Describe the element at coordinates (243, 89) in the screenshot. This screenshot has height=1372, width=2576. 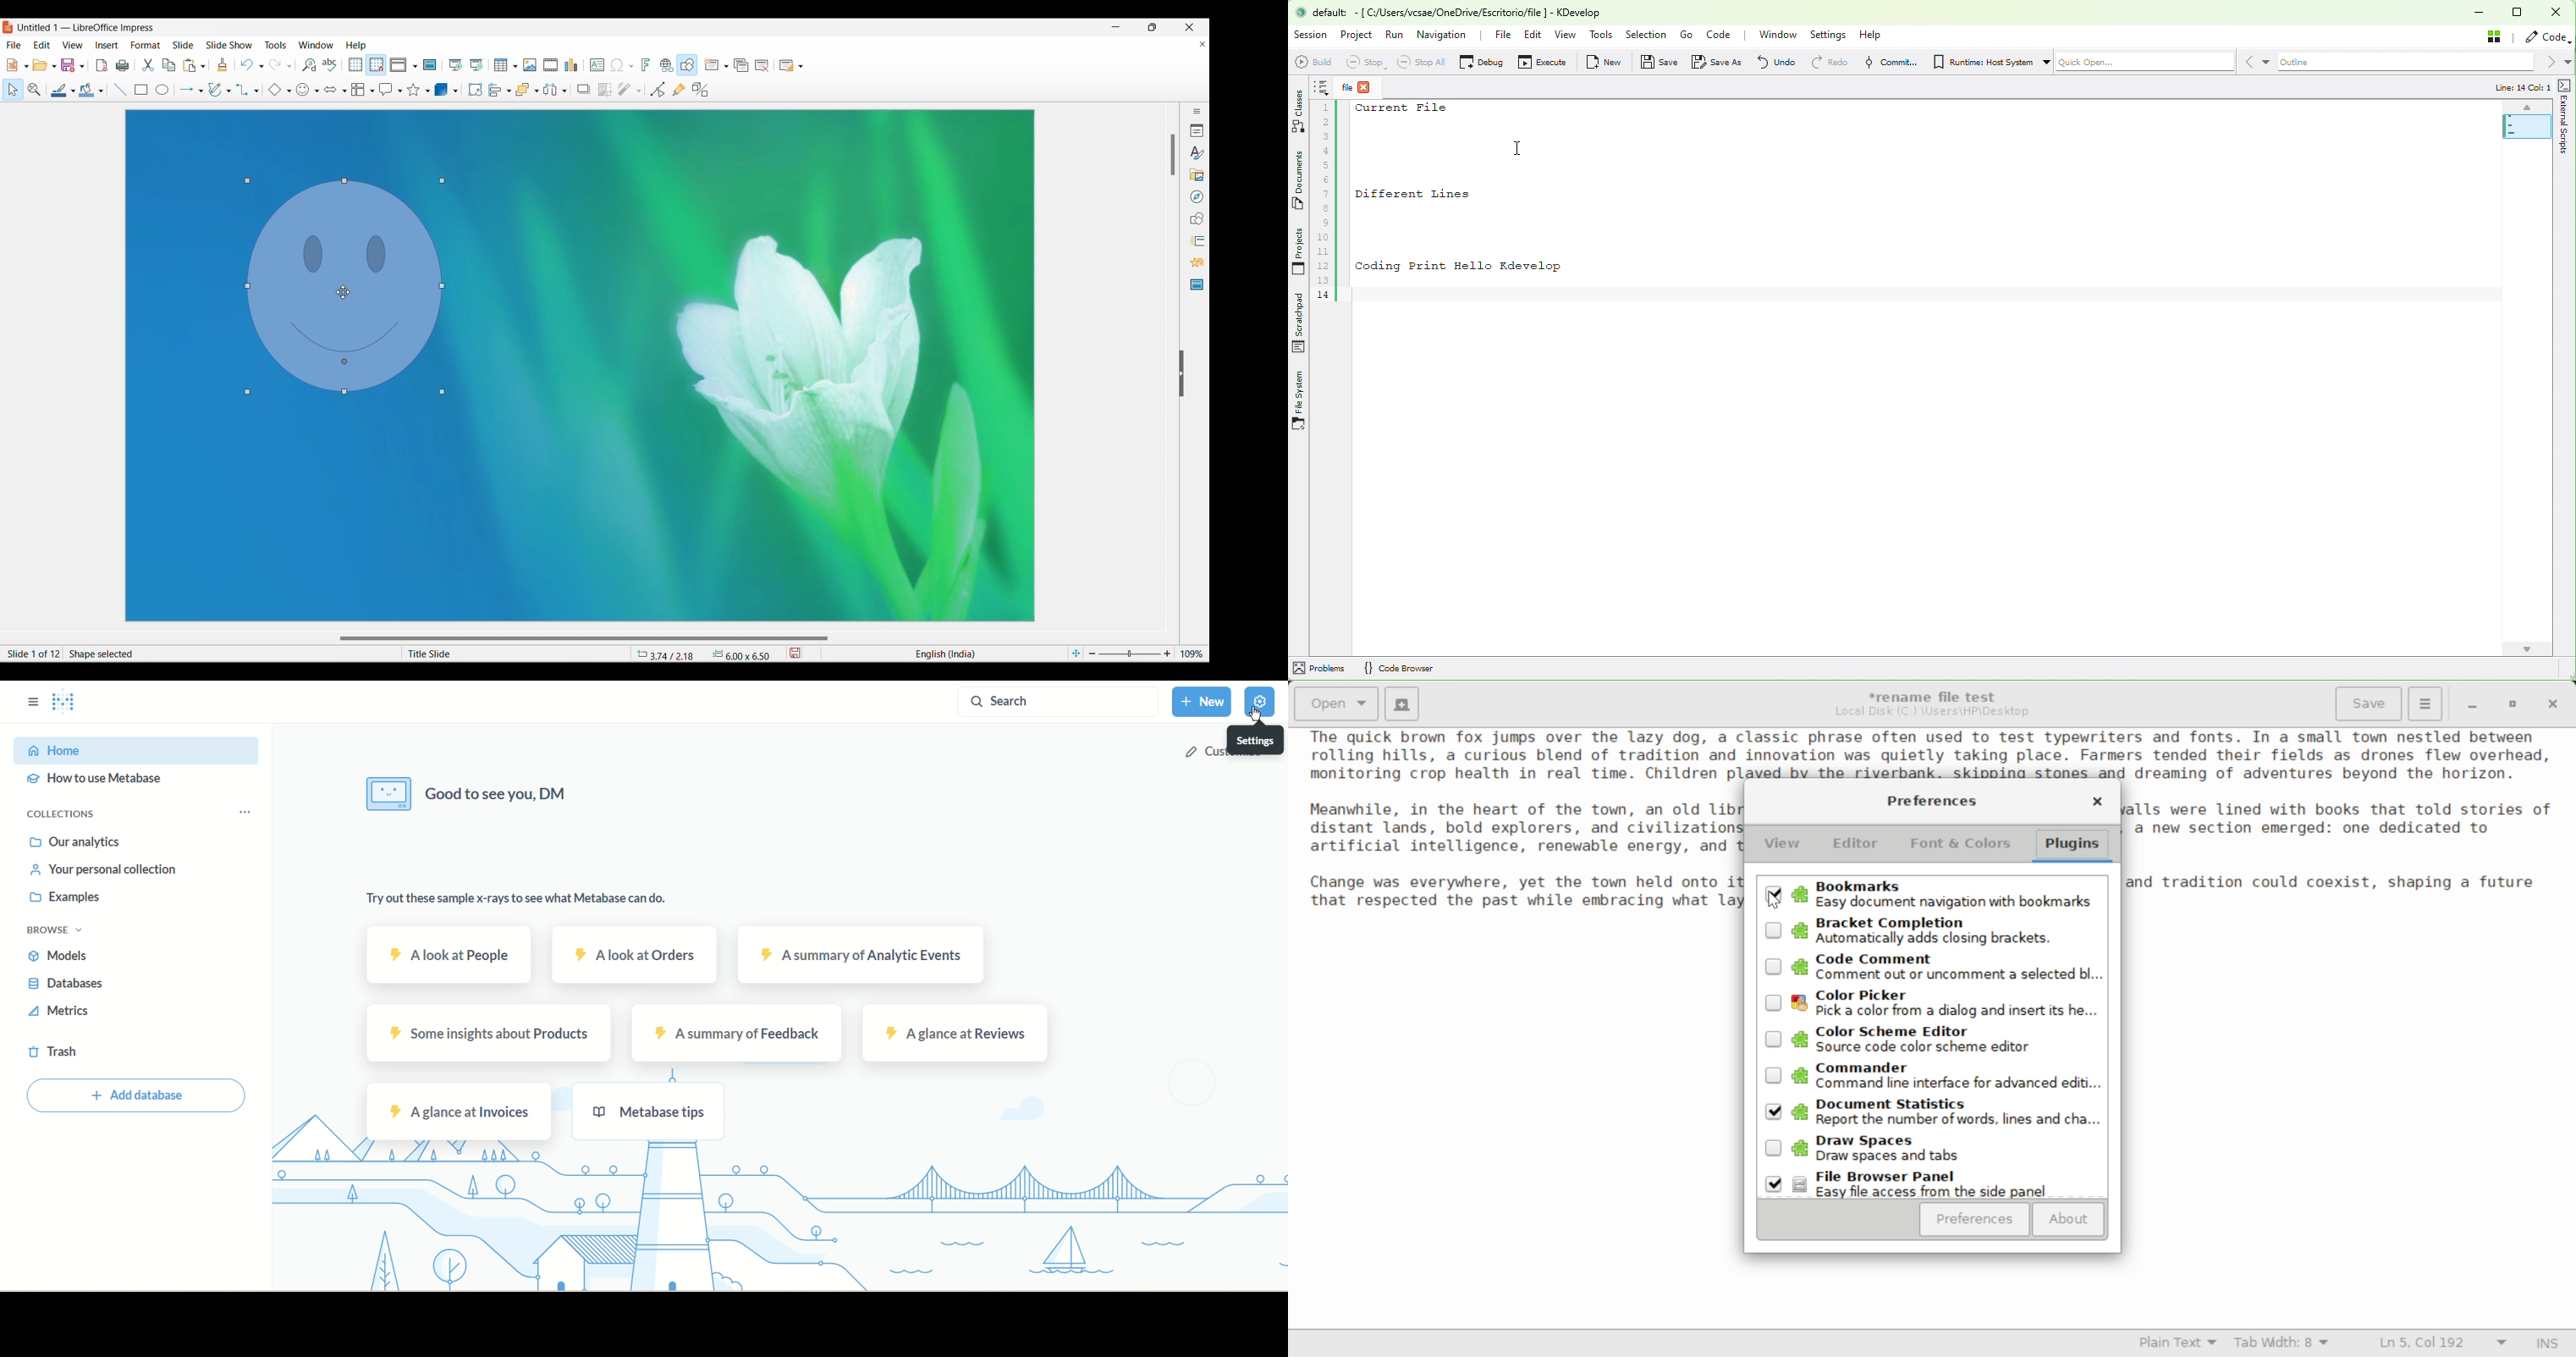
I see `Selected connector` at that location.